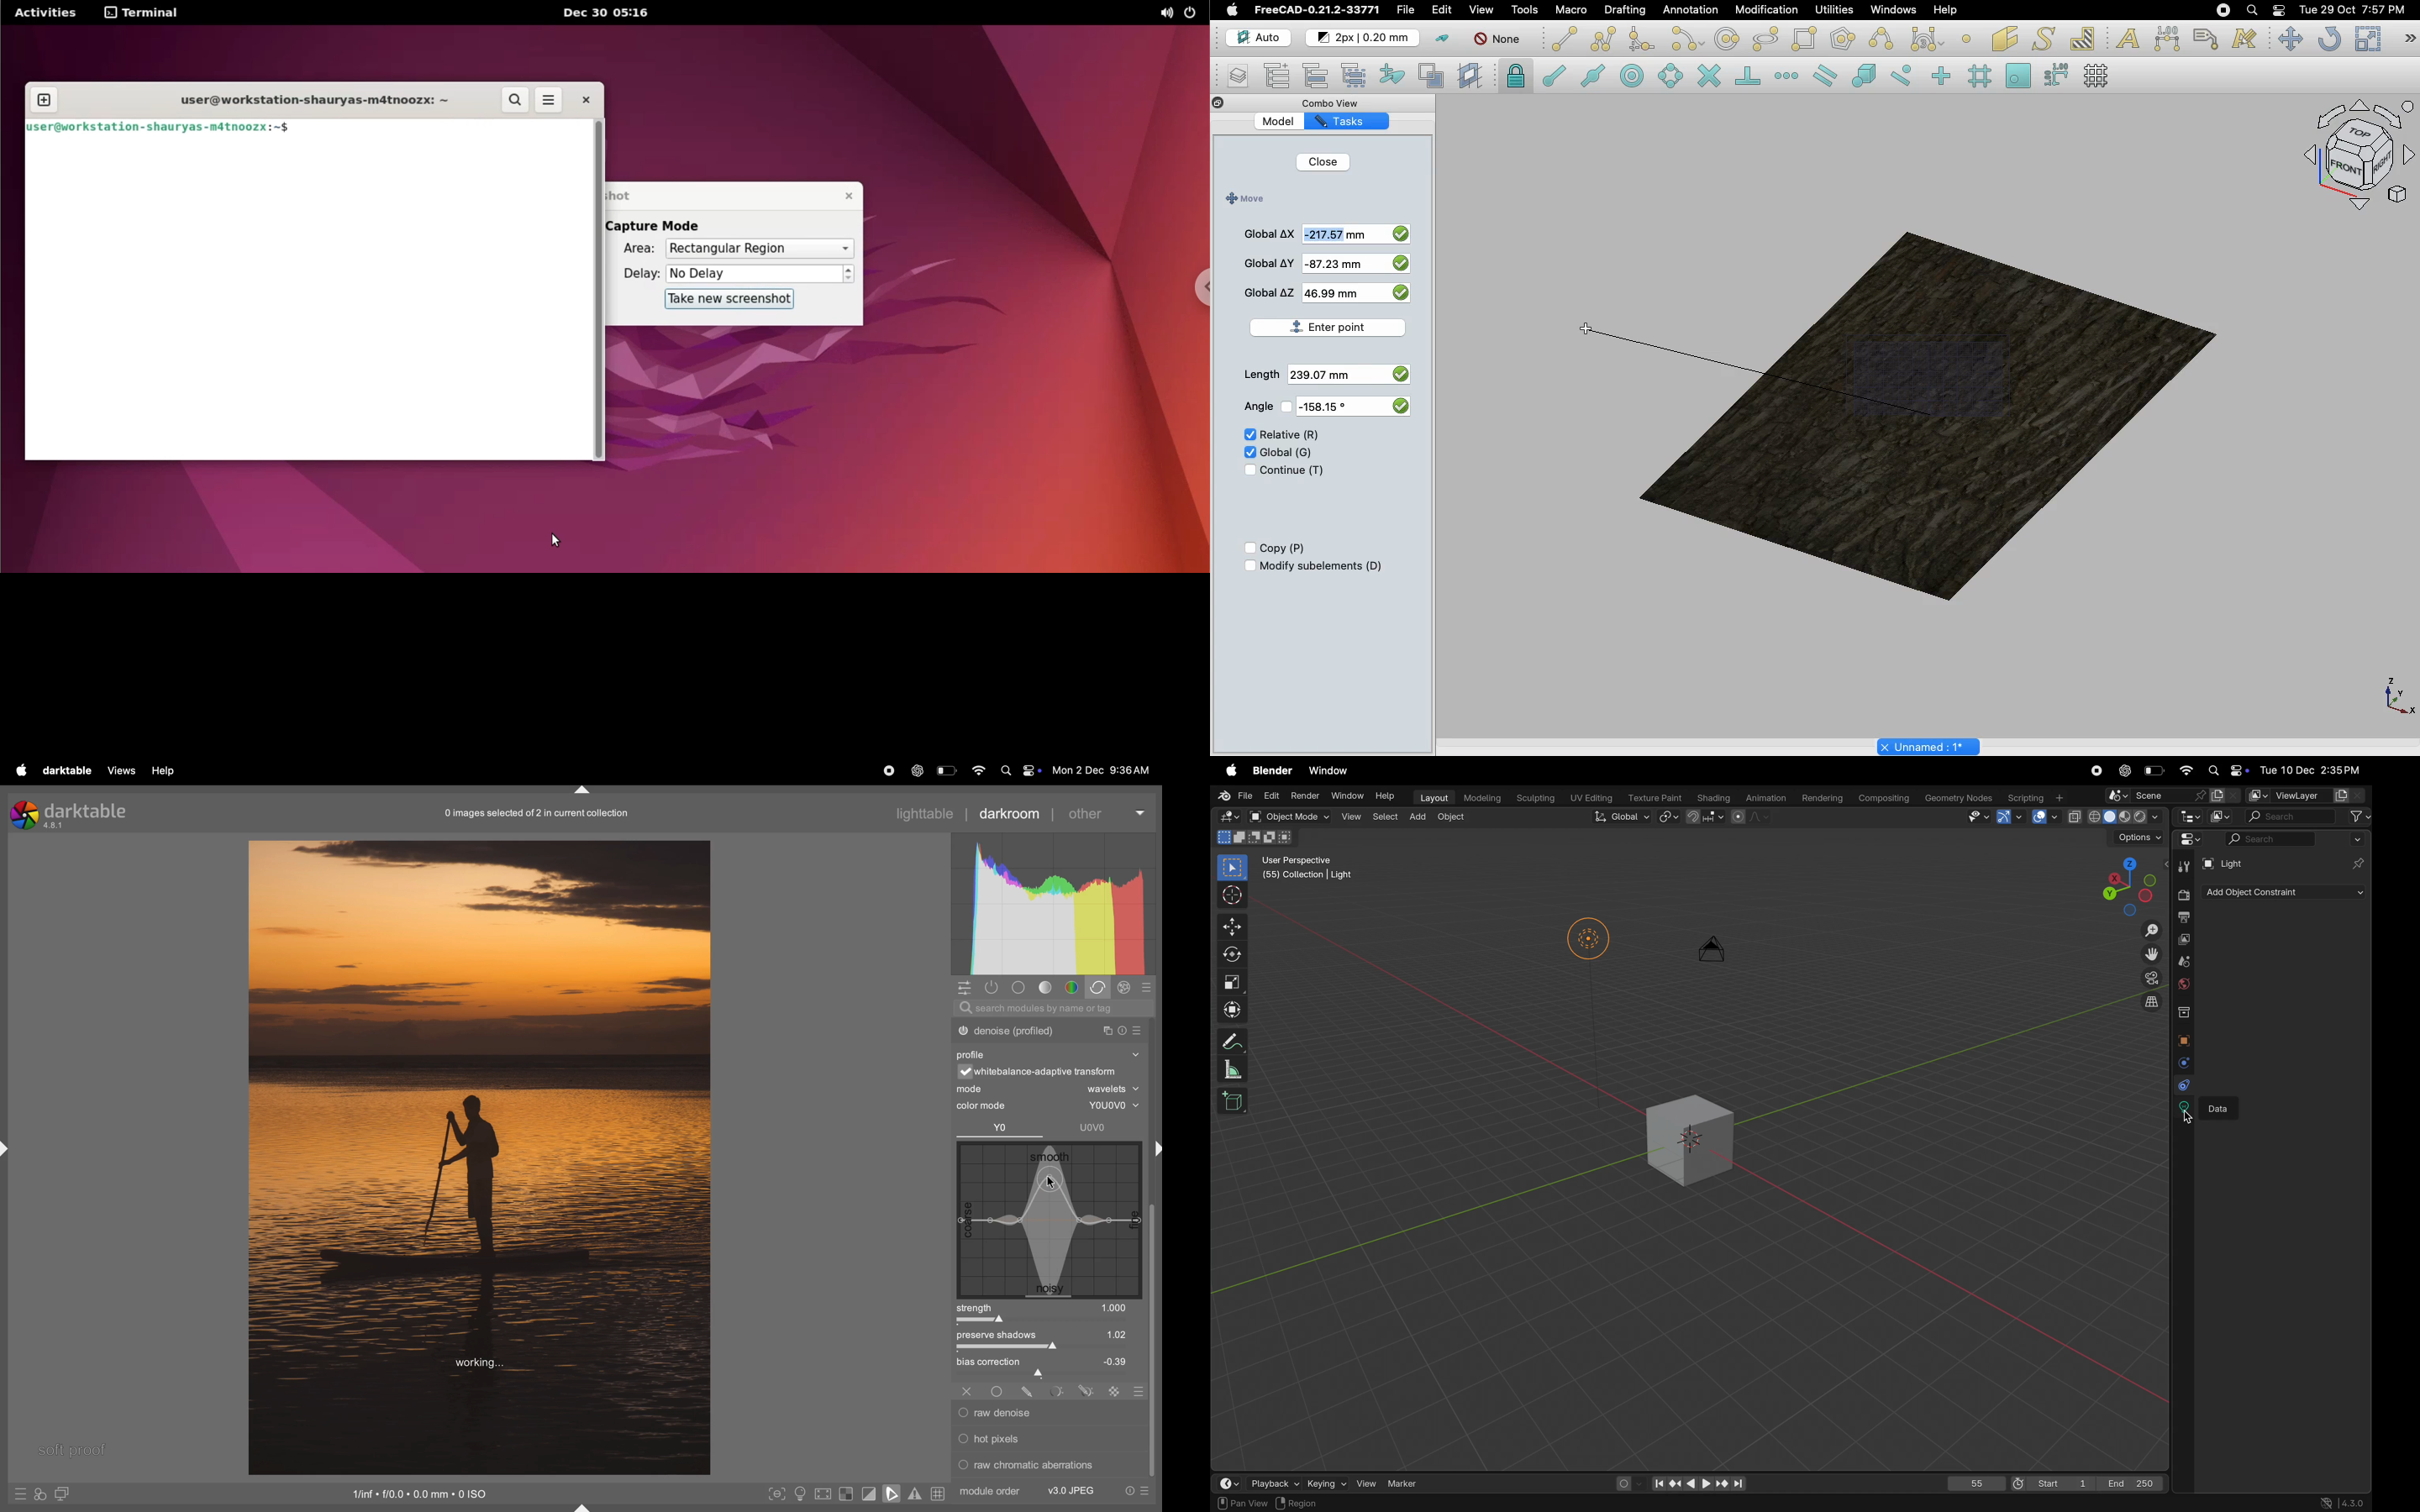  Describe the element at coordinates (2396, 695) in the screenshot. I see `Axis` at that location.